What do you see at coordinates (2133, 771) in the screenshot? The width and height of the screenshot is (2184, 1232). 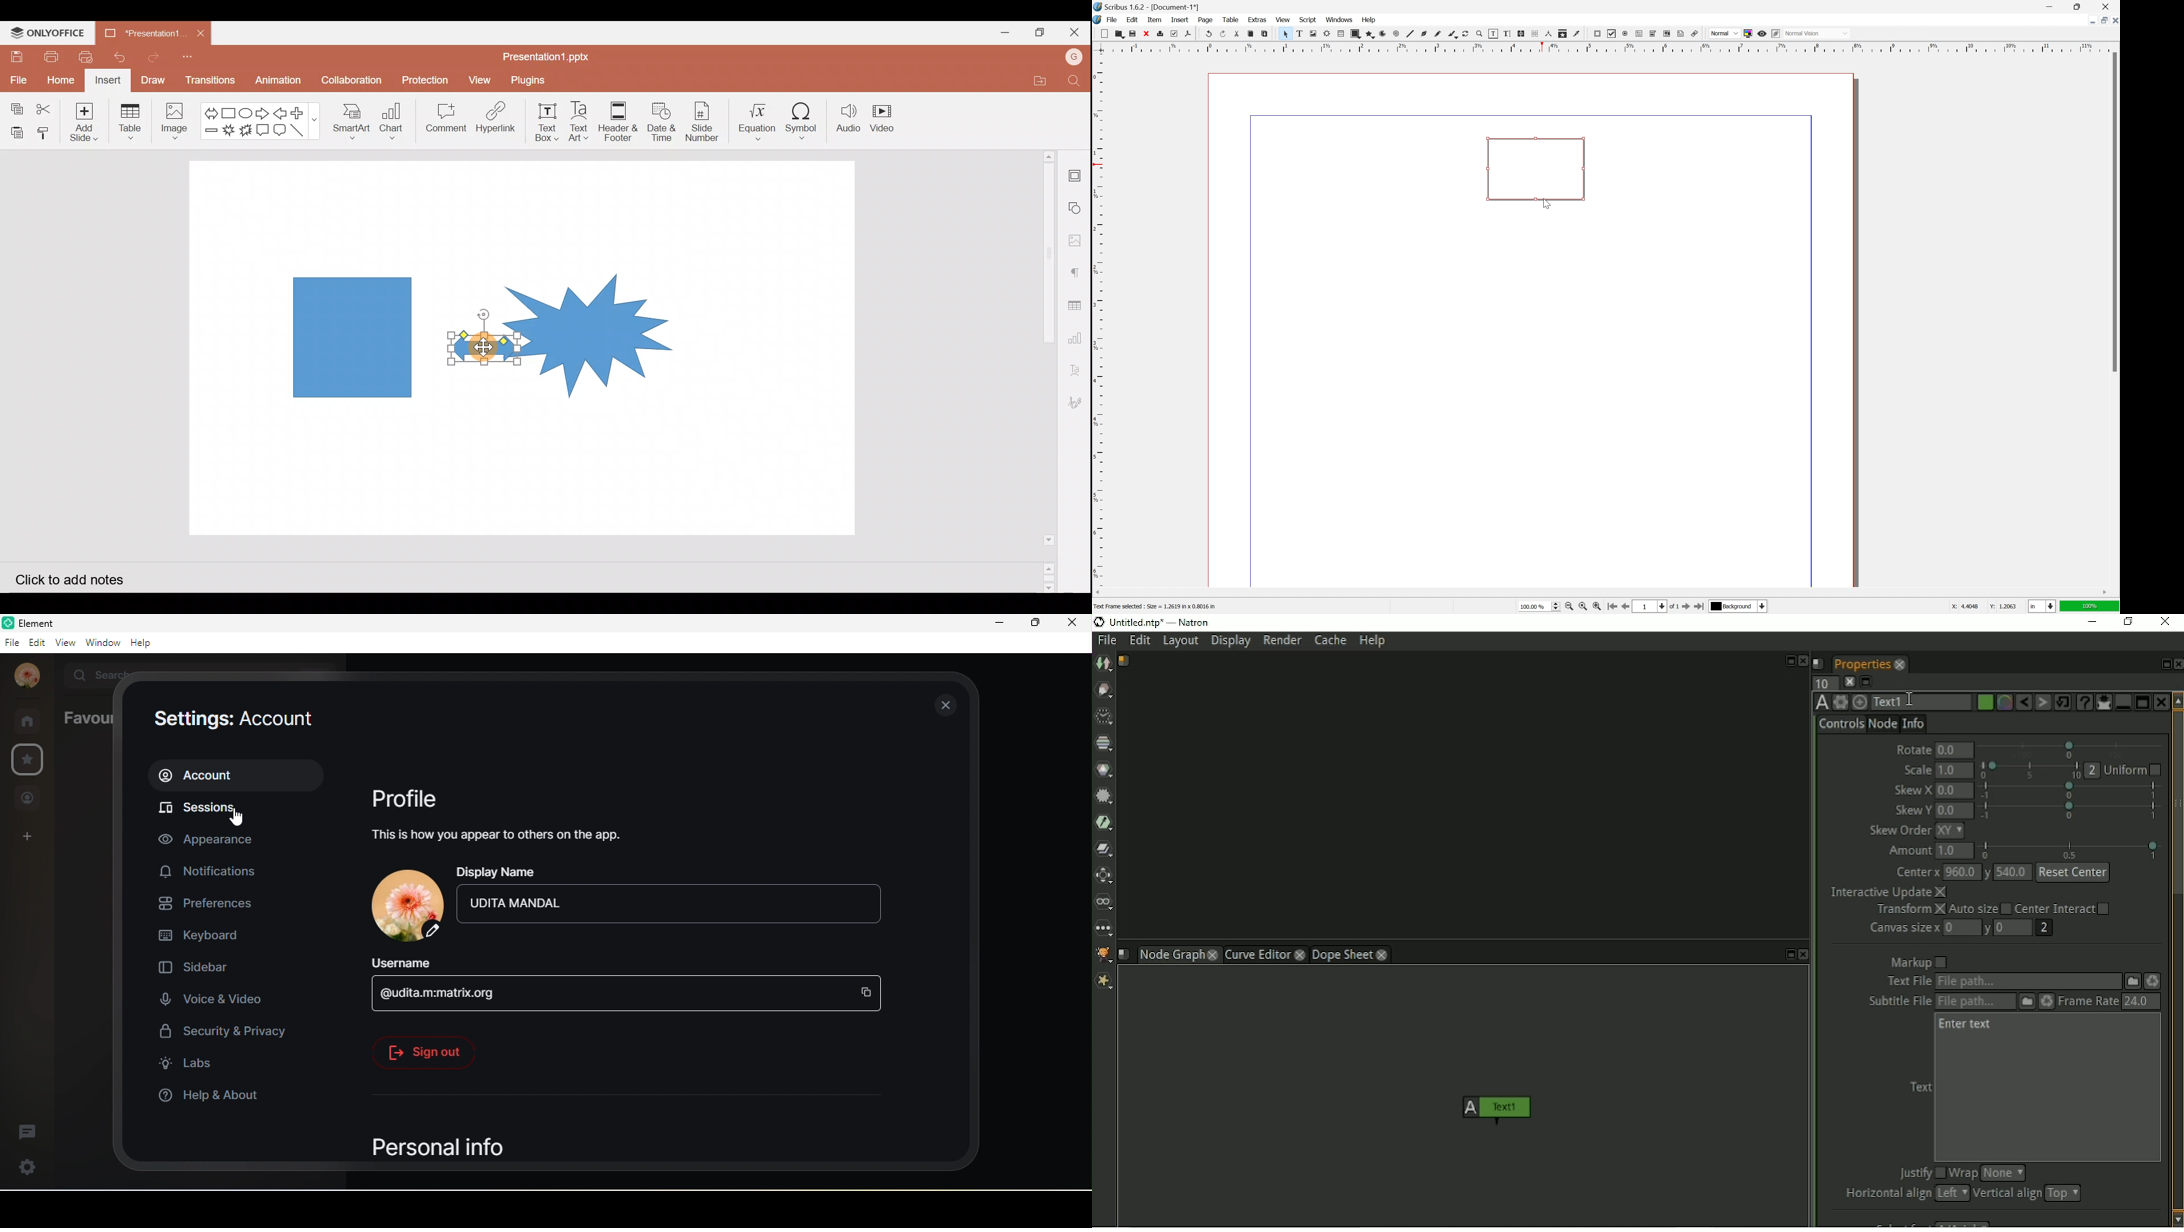 I see `Uniform` at bounding box center [2133, 771].